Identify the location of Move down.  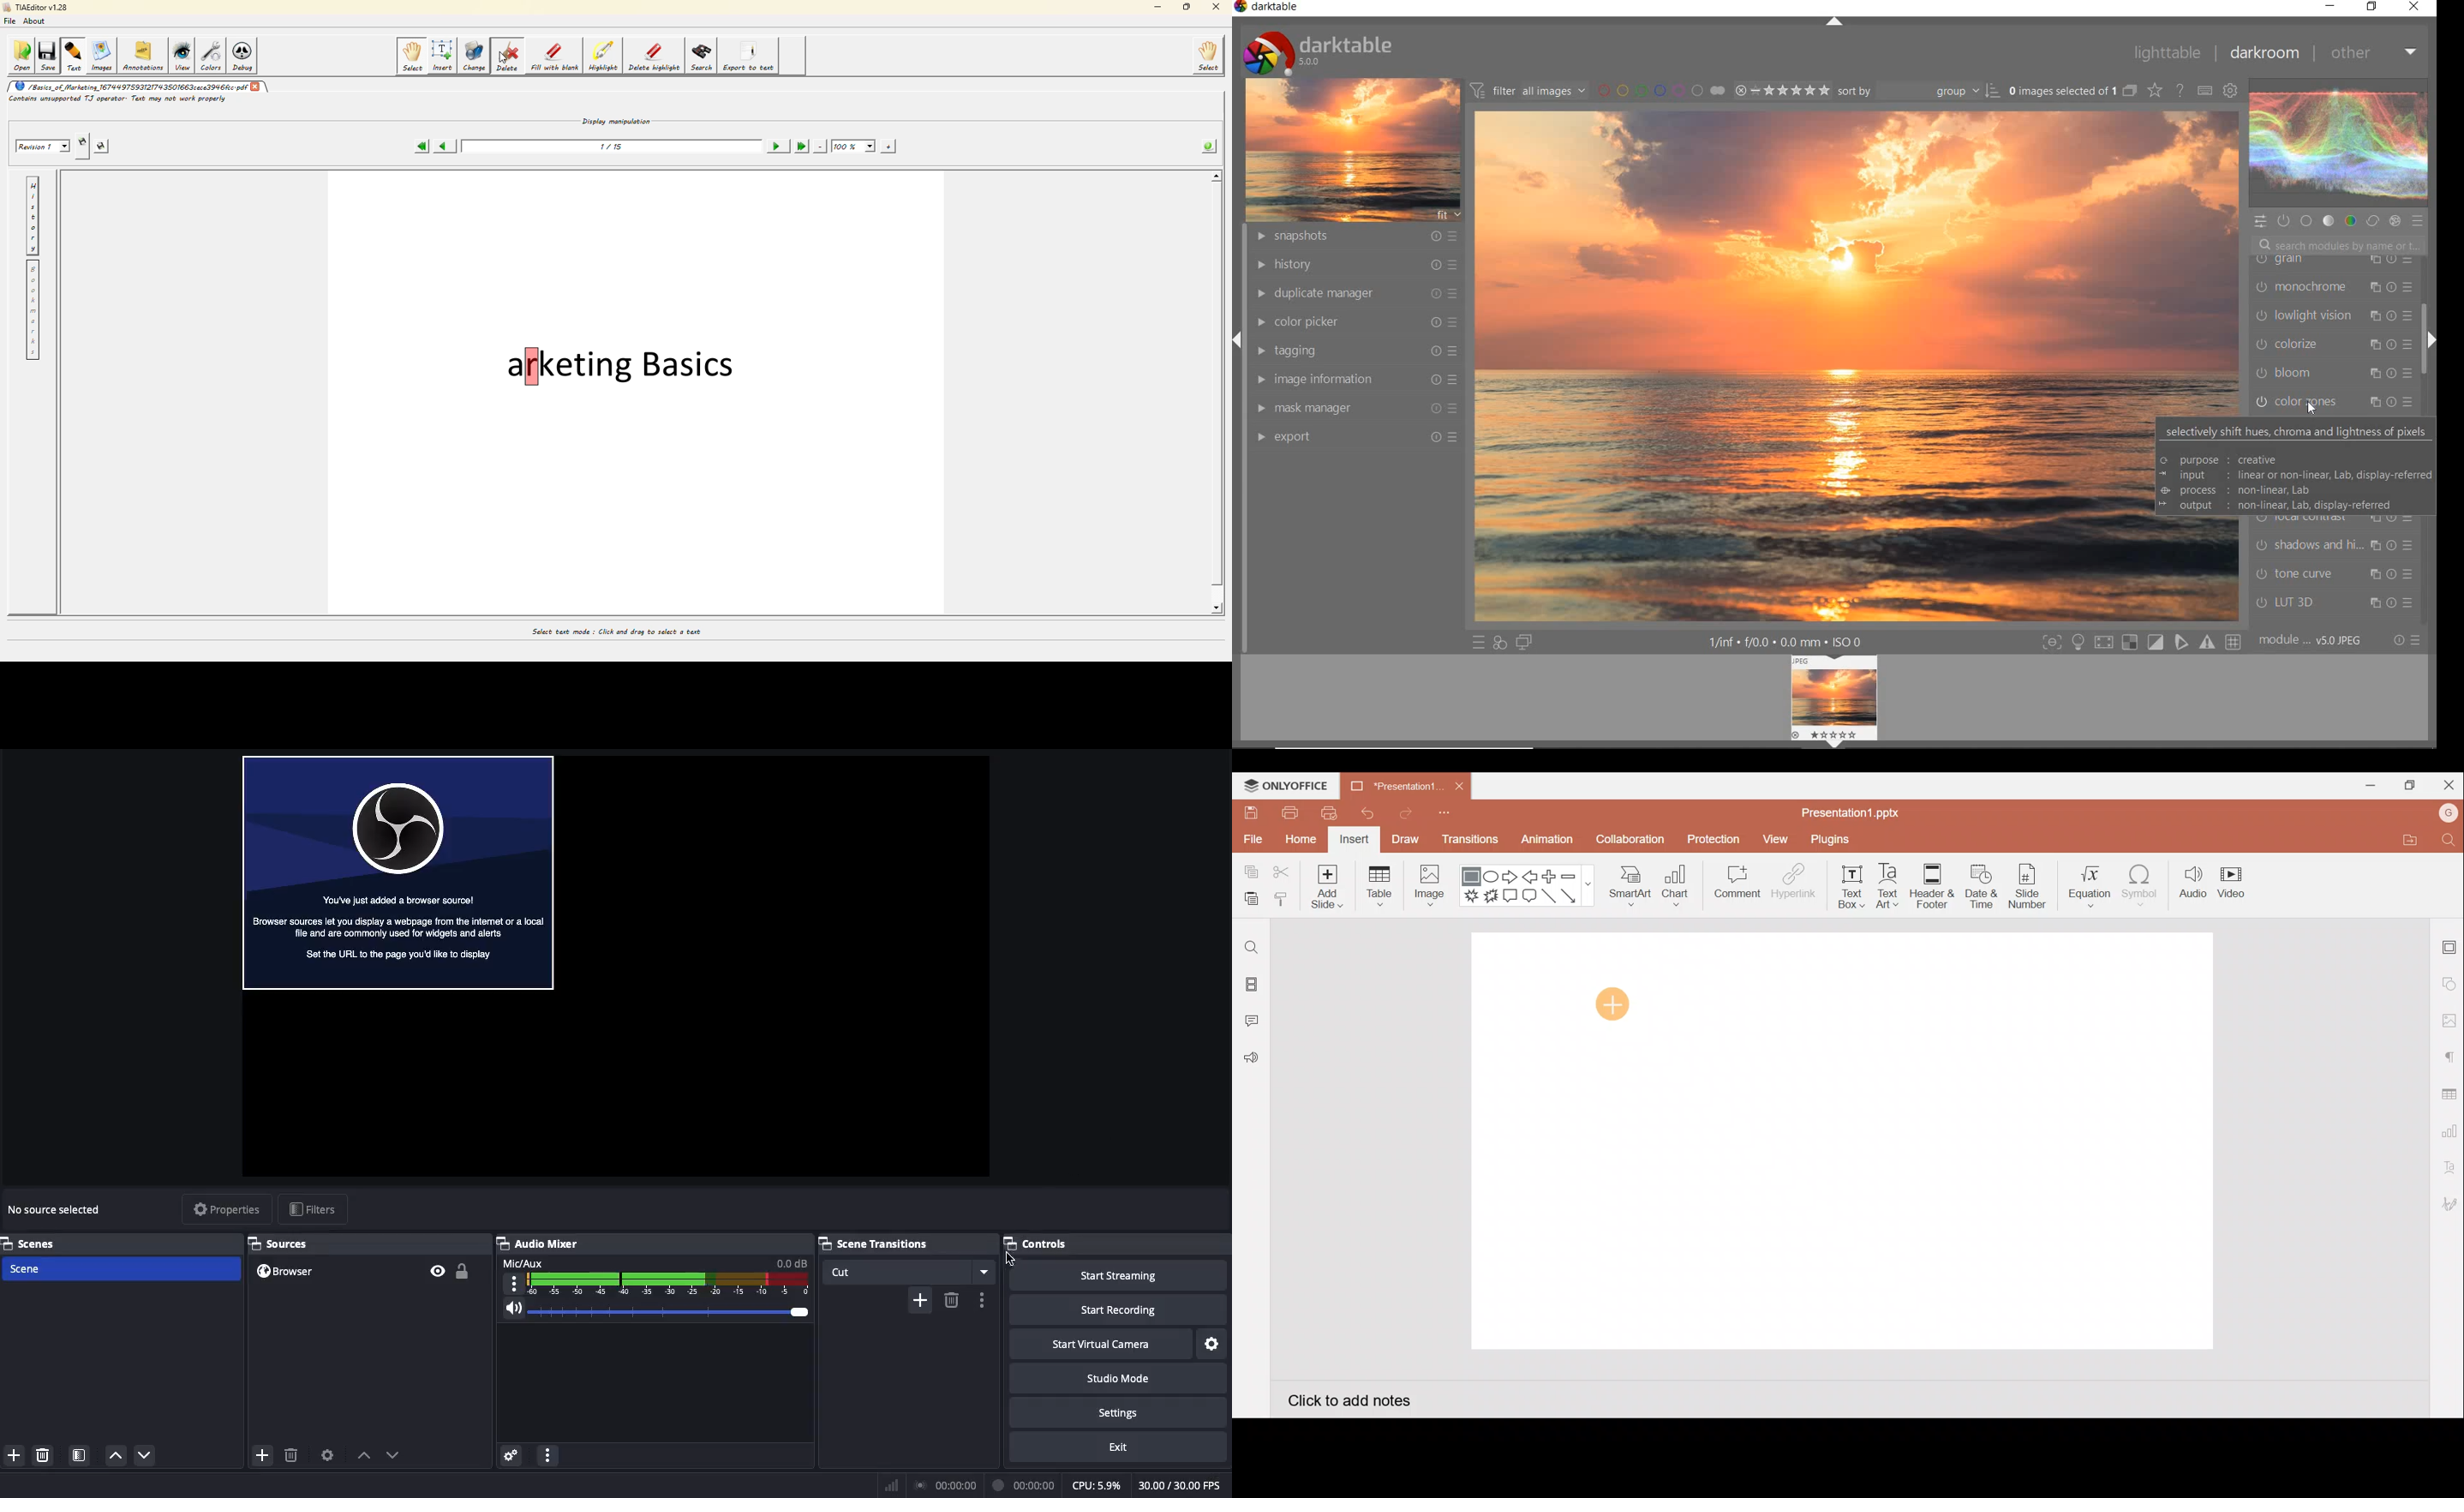
(147, 1454).